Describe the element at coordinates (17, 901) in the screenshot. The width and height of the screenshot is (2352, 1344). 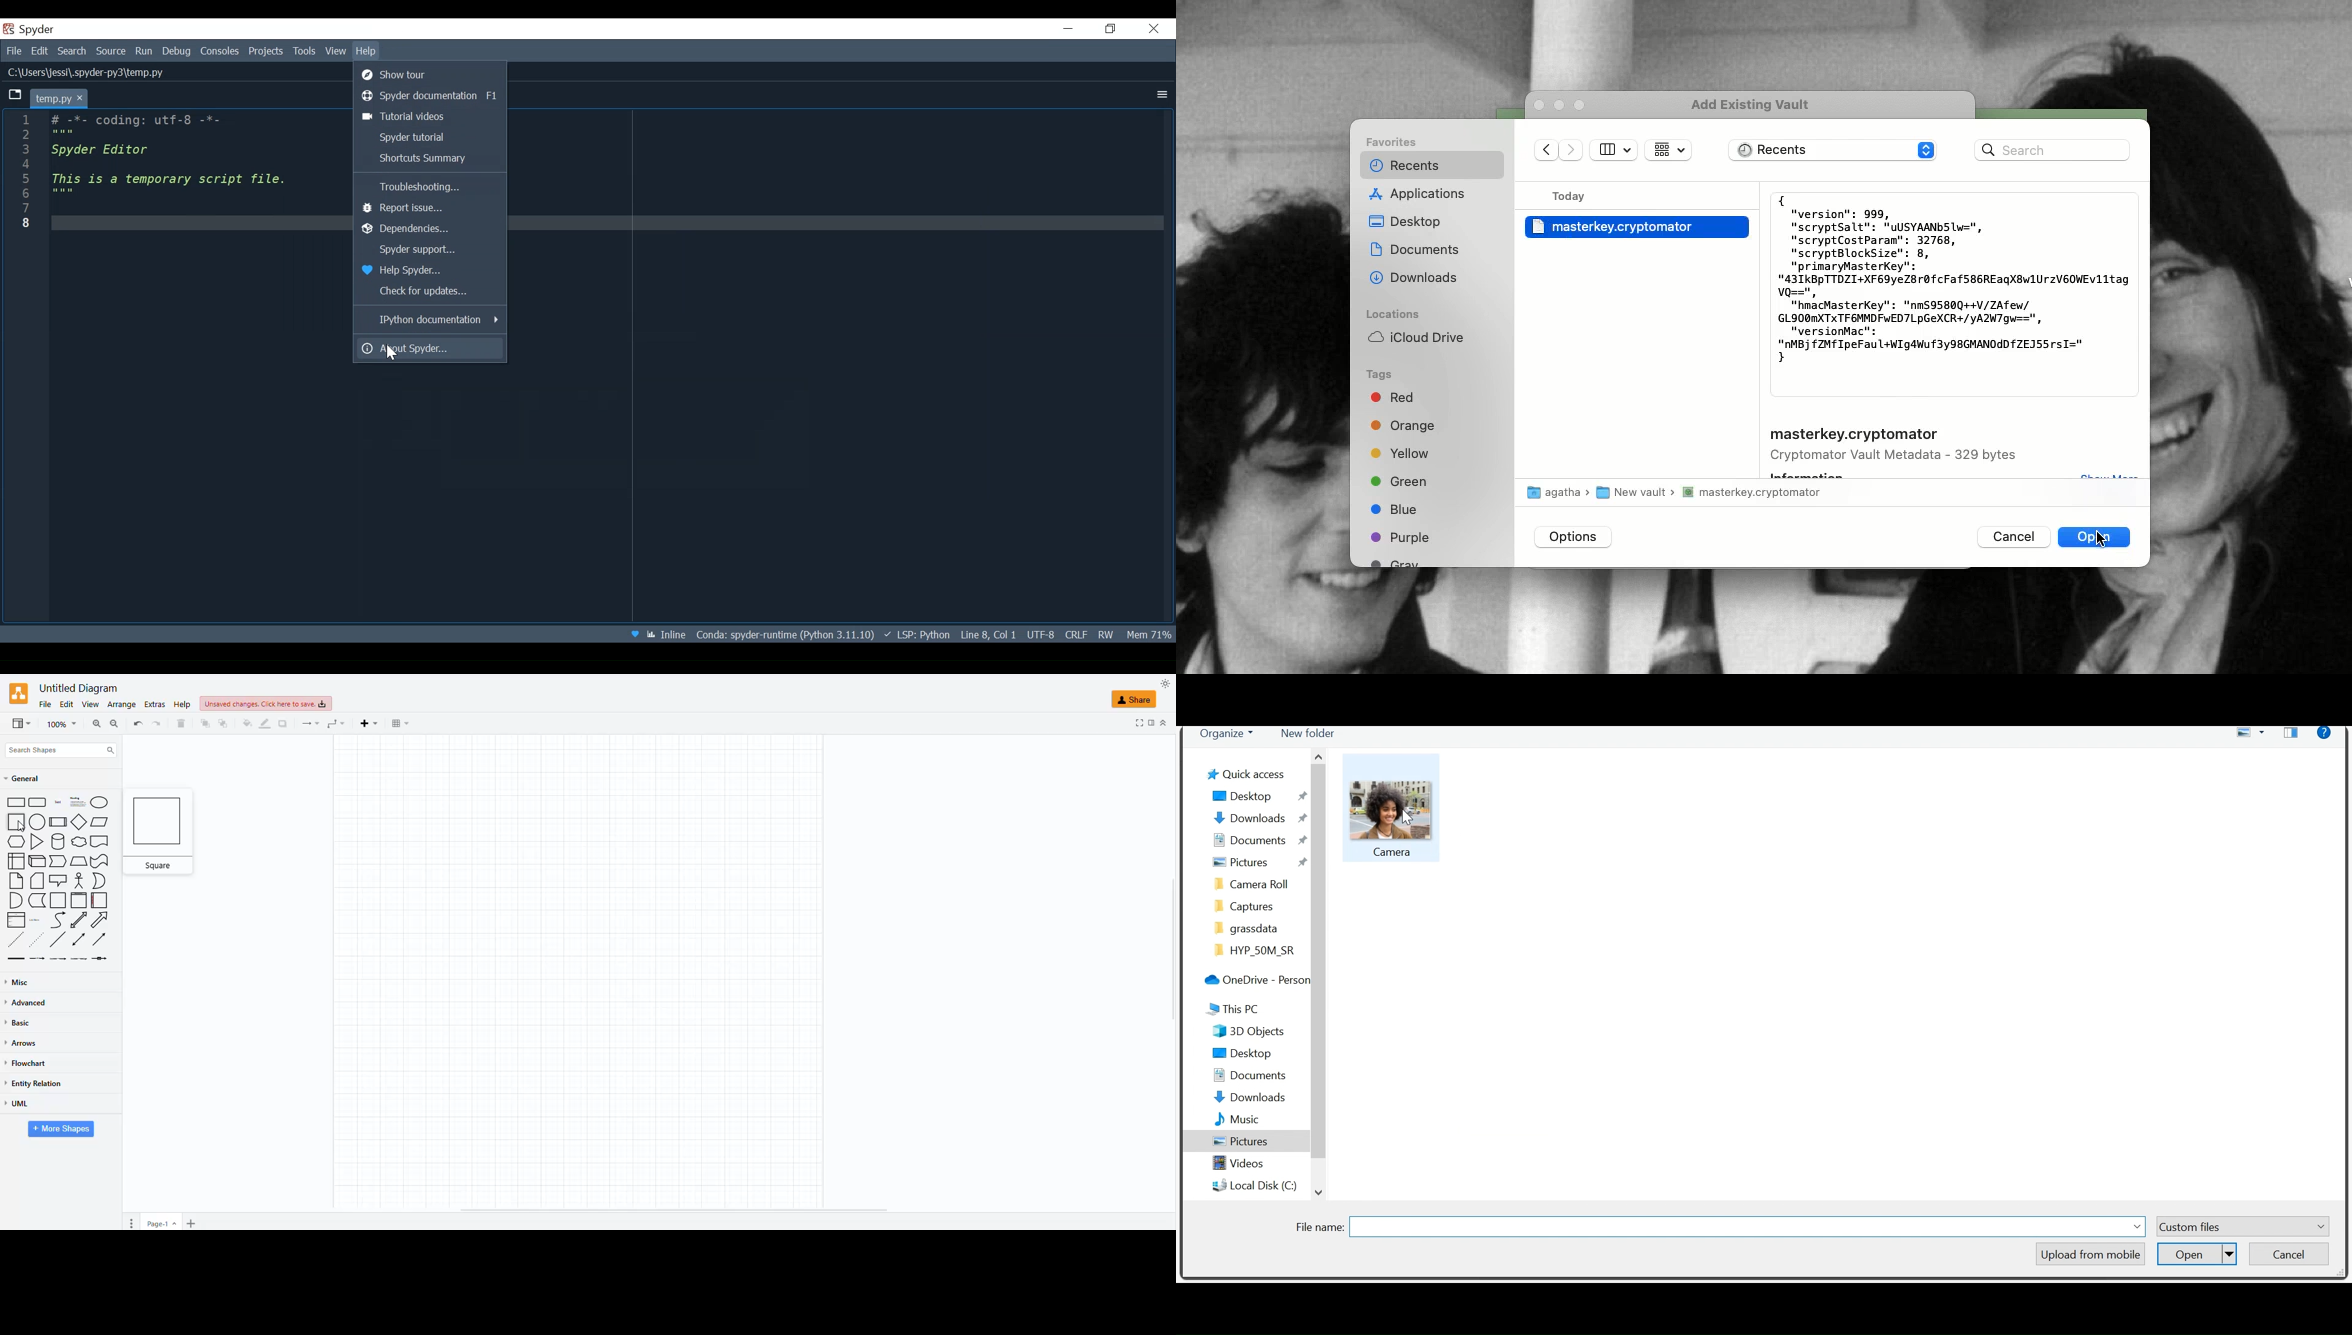
I see `And` at that location.